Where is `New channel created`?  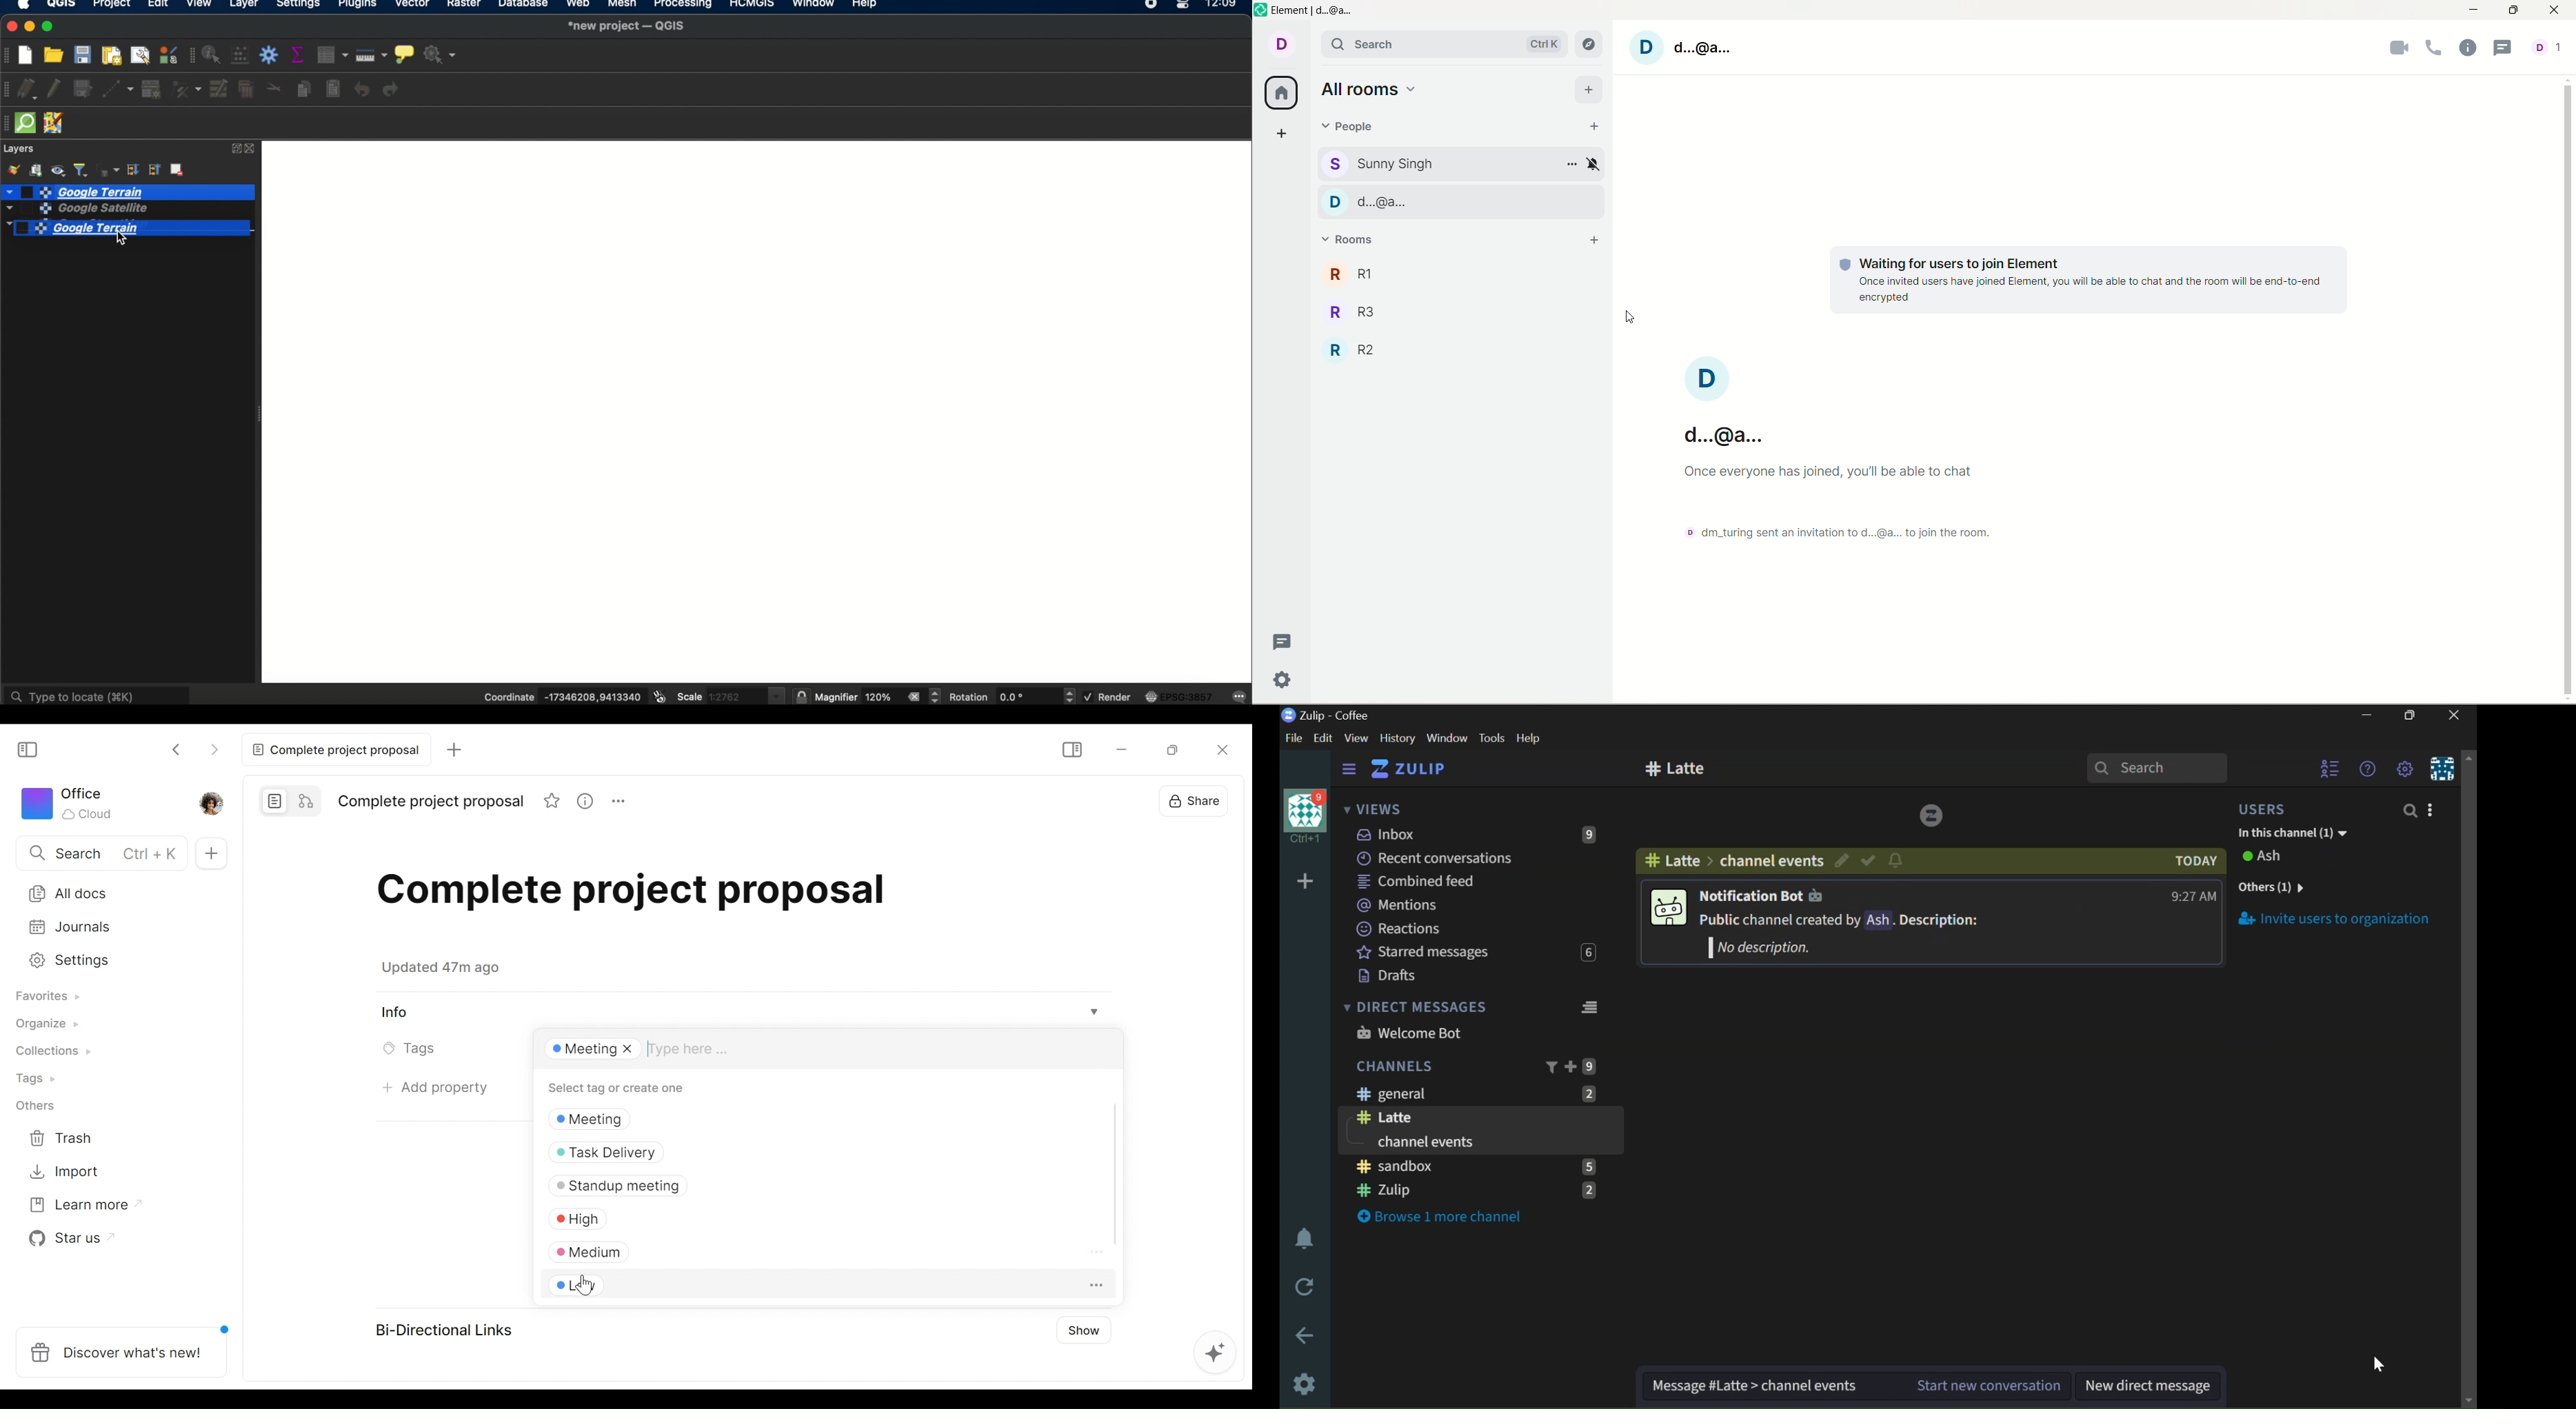
New channel created is located at coordinates (1392, 1119).